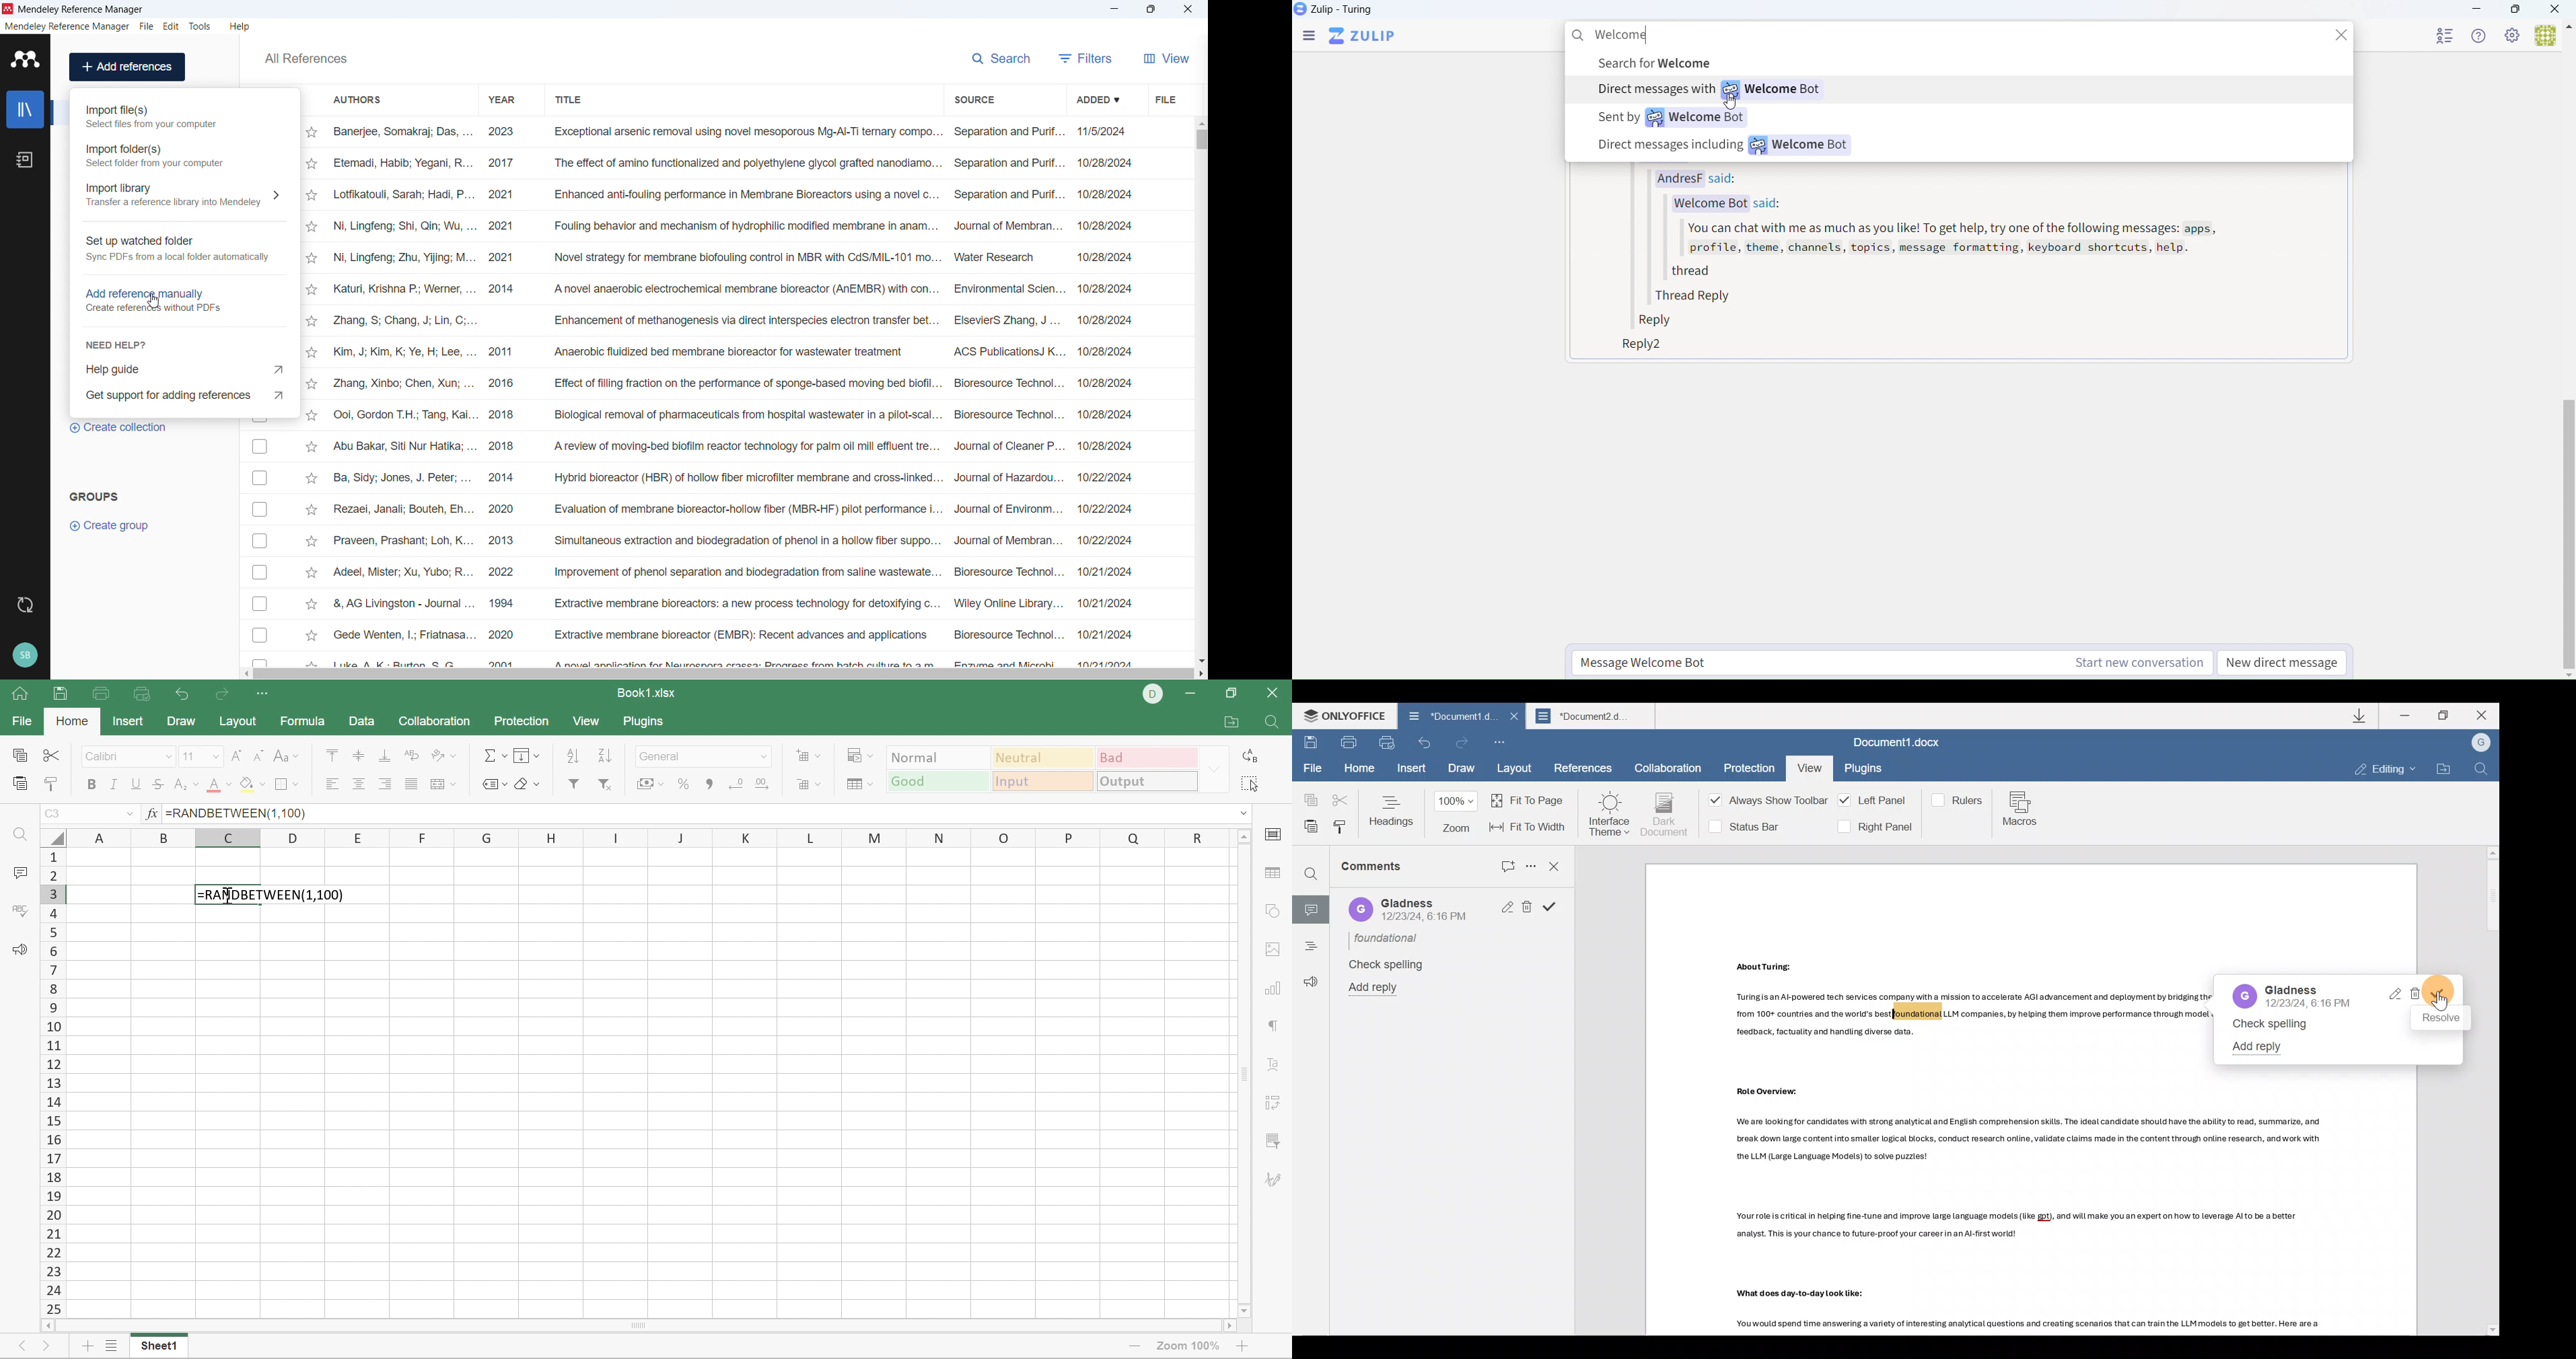 This screenshot has width=2576, height=1372. What do you see at coordinates (2386, 770) in the screenshot?
I see `Editing mode` at bounding box center [2386, 770].